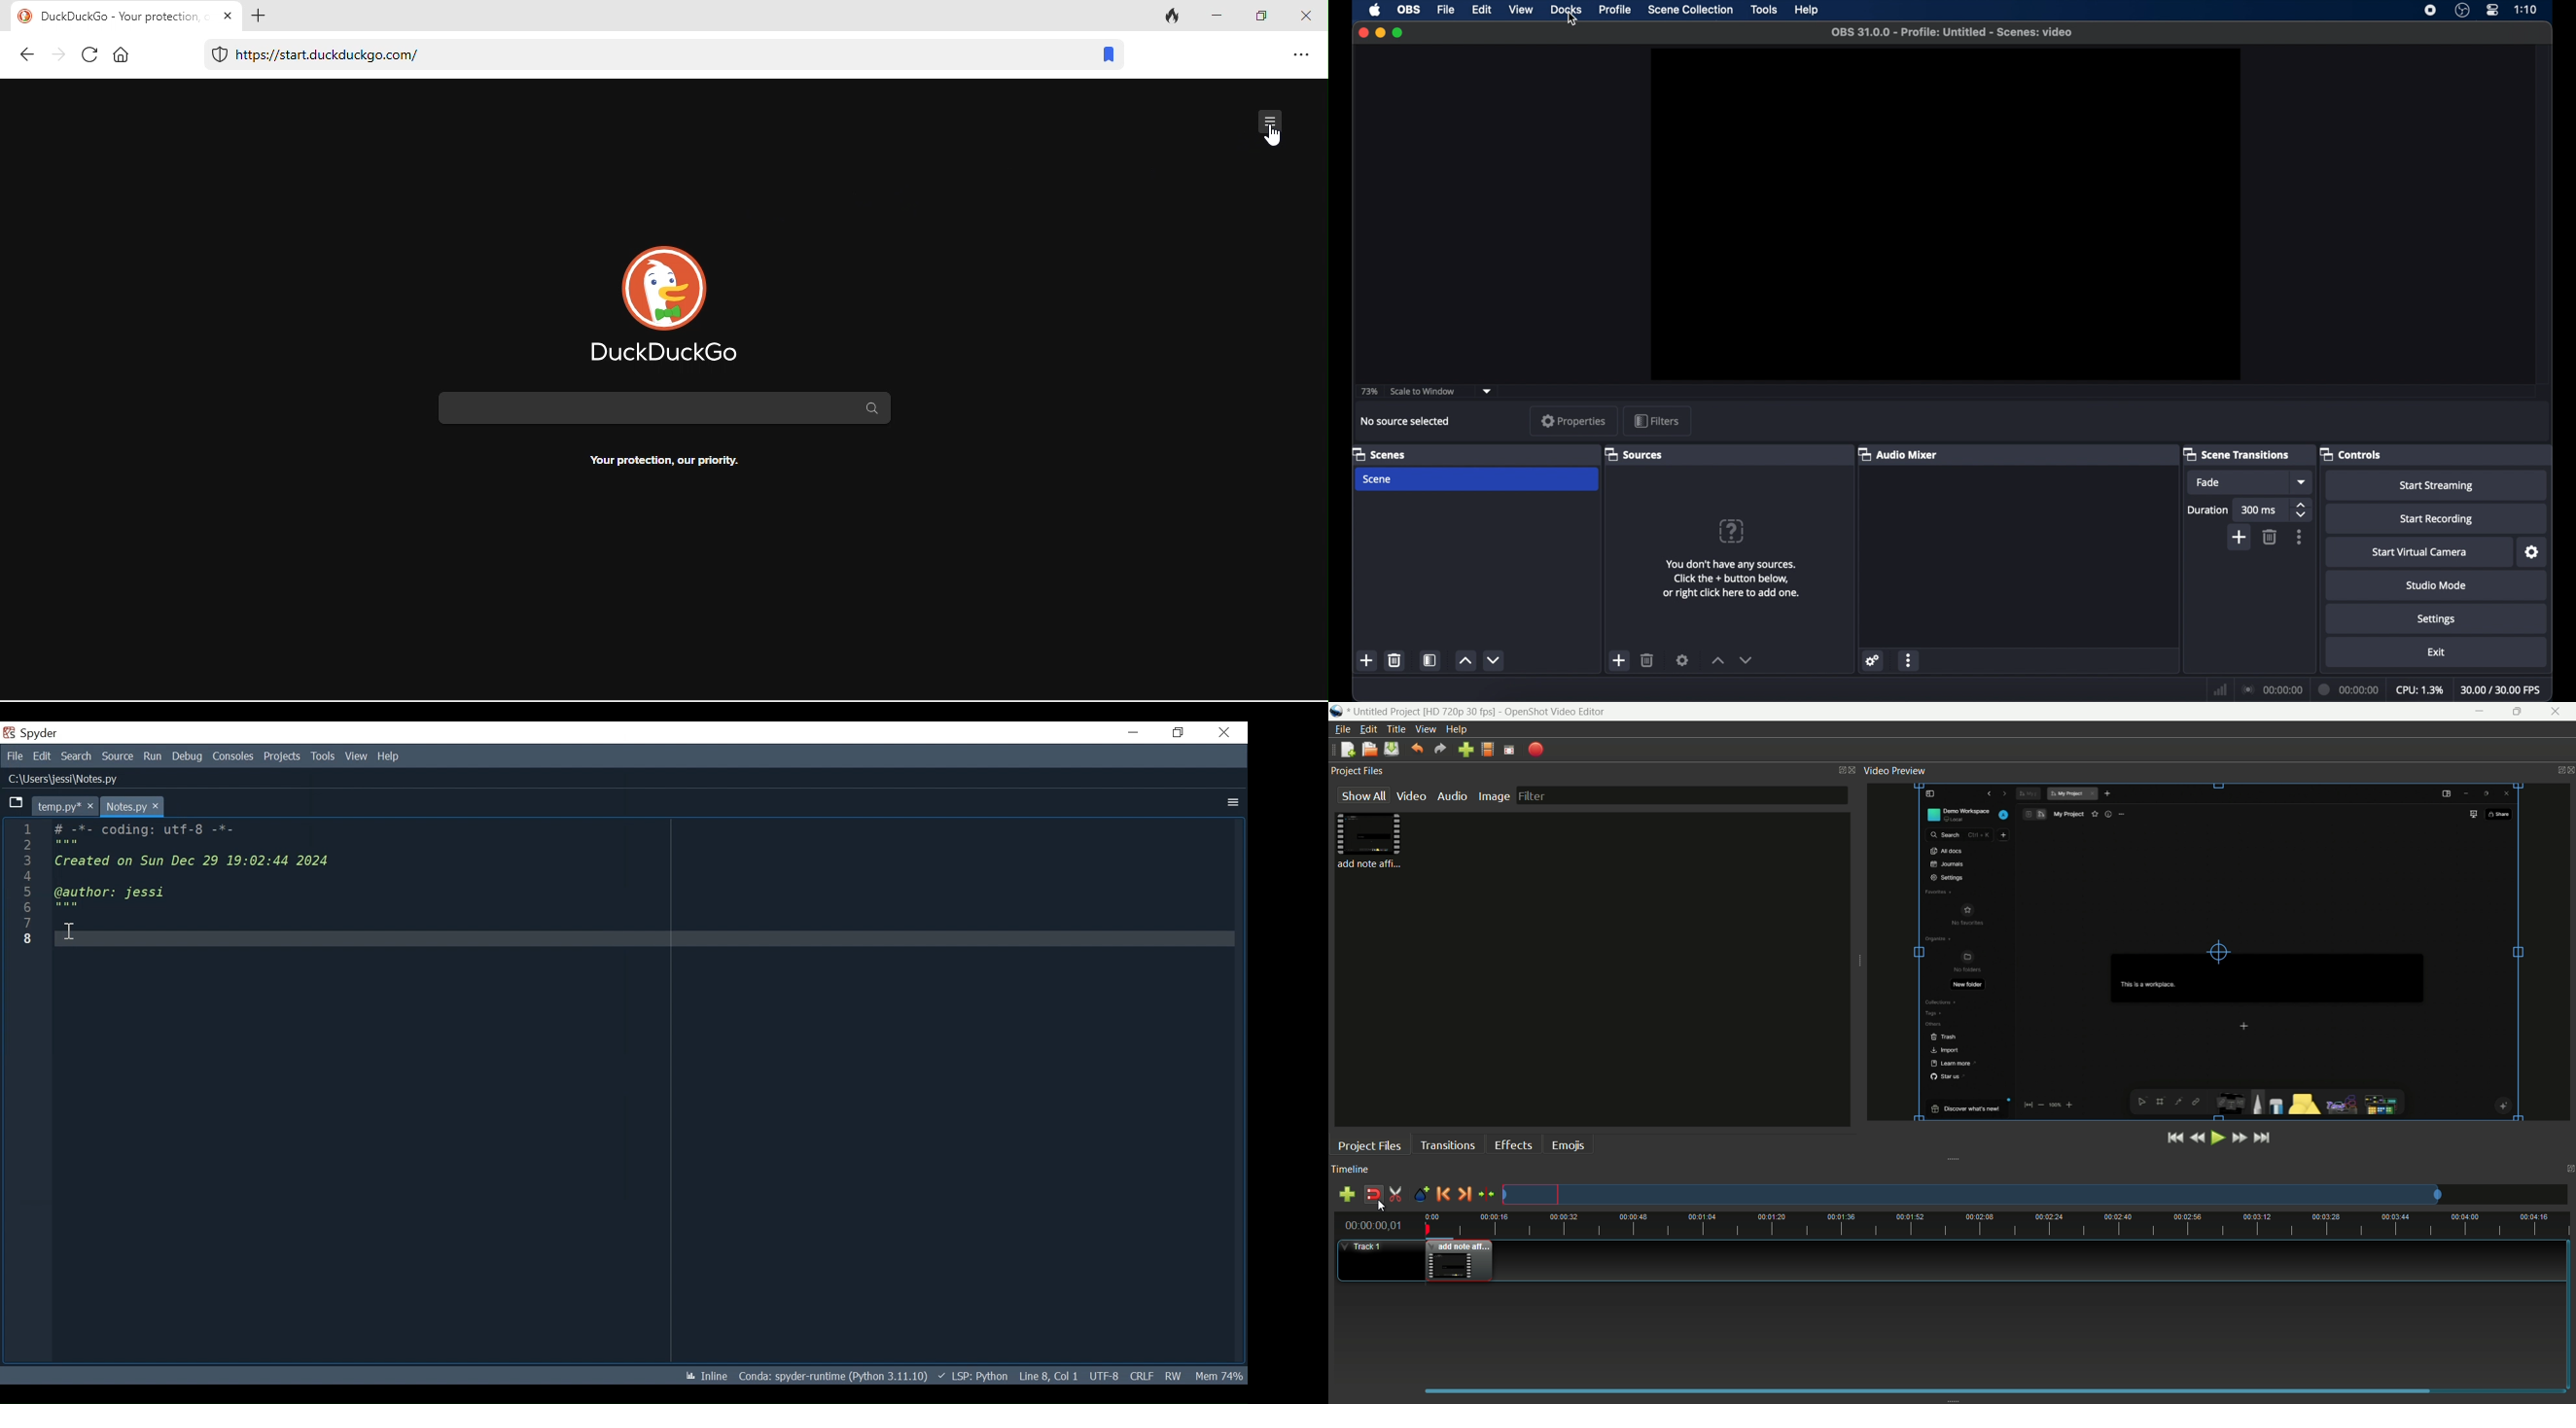  I want to click on increment, so click(1718, 660).